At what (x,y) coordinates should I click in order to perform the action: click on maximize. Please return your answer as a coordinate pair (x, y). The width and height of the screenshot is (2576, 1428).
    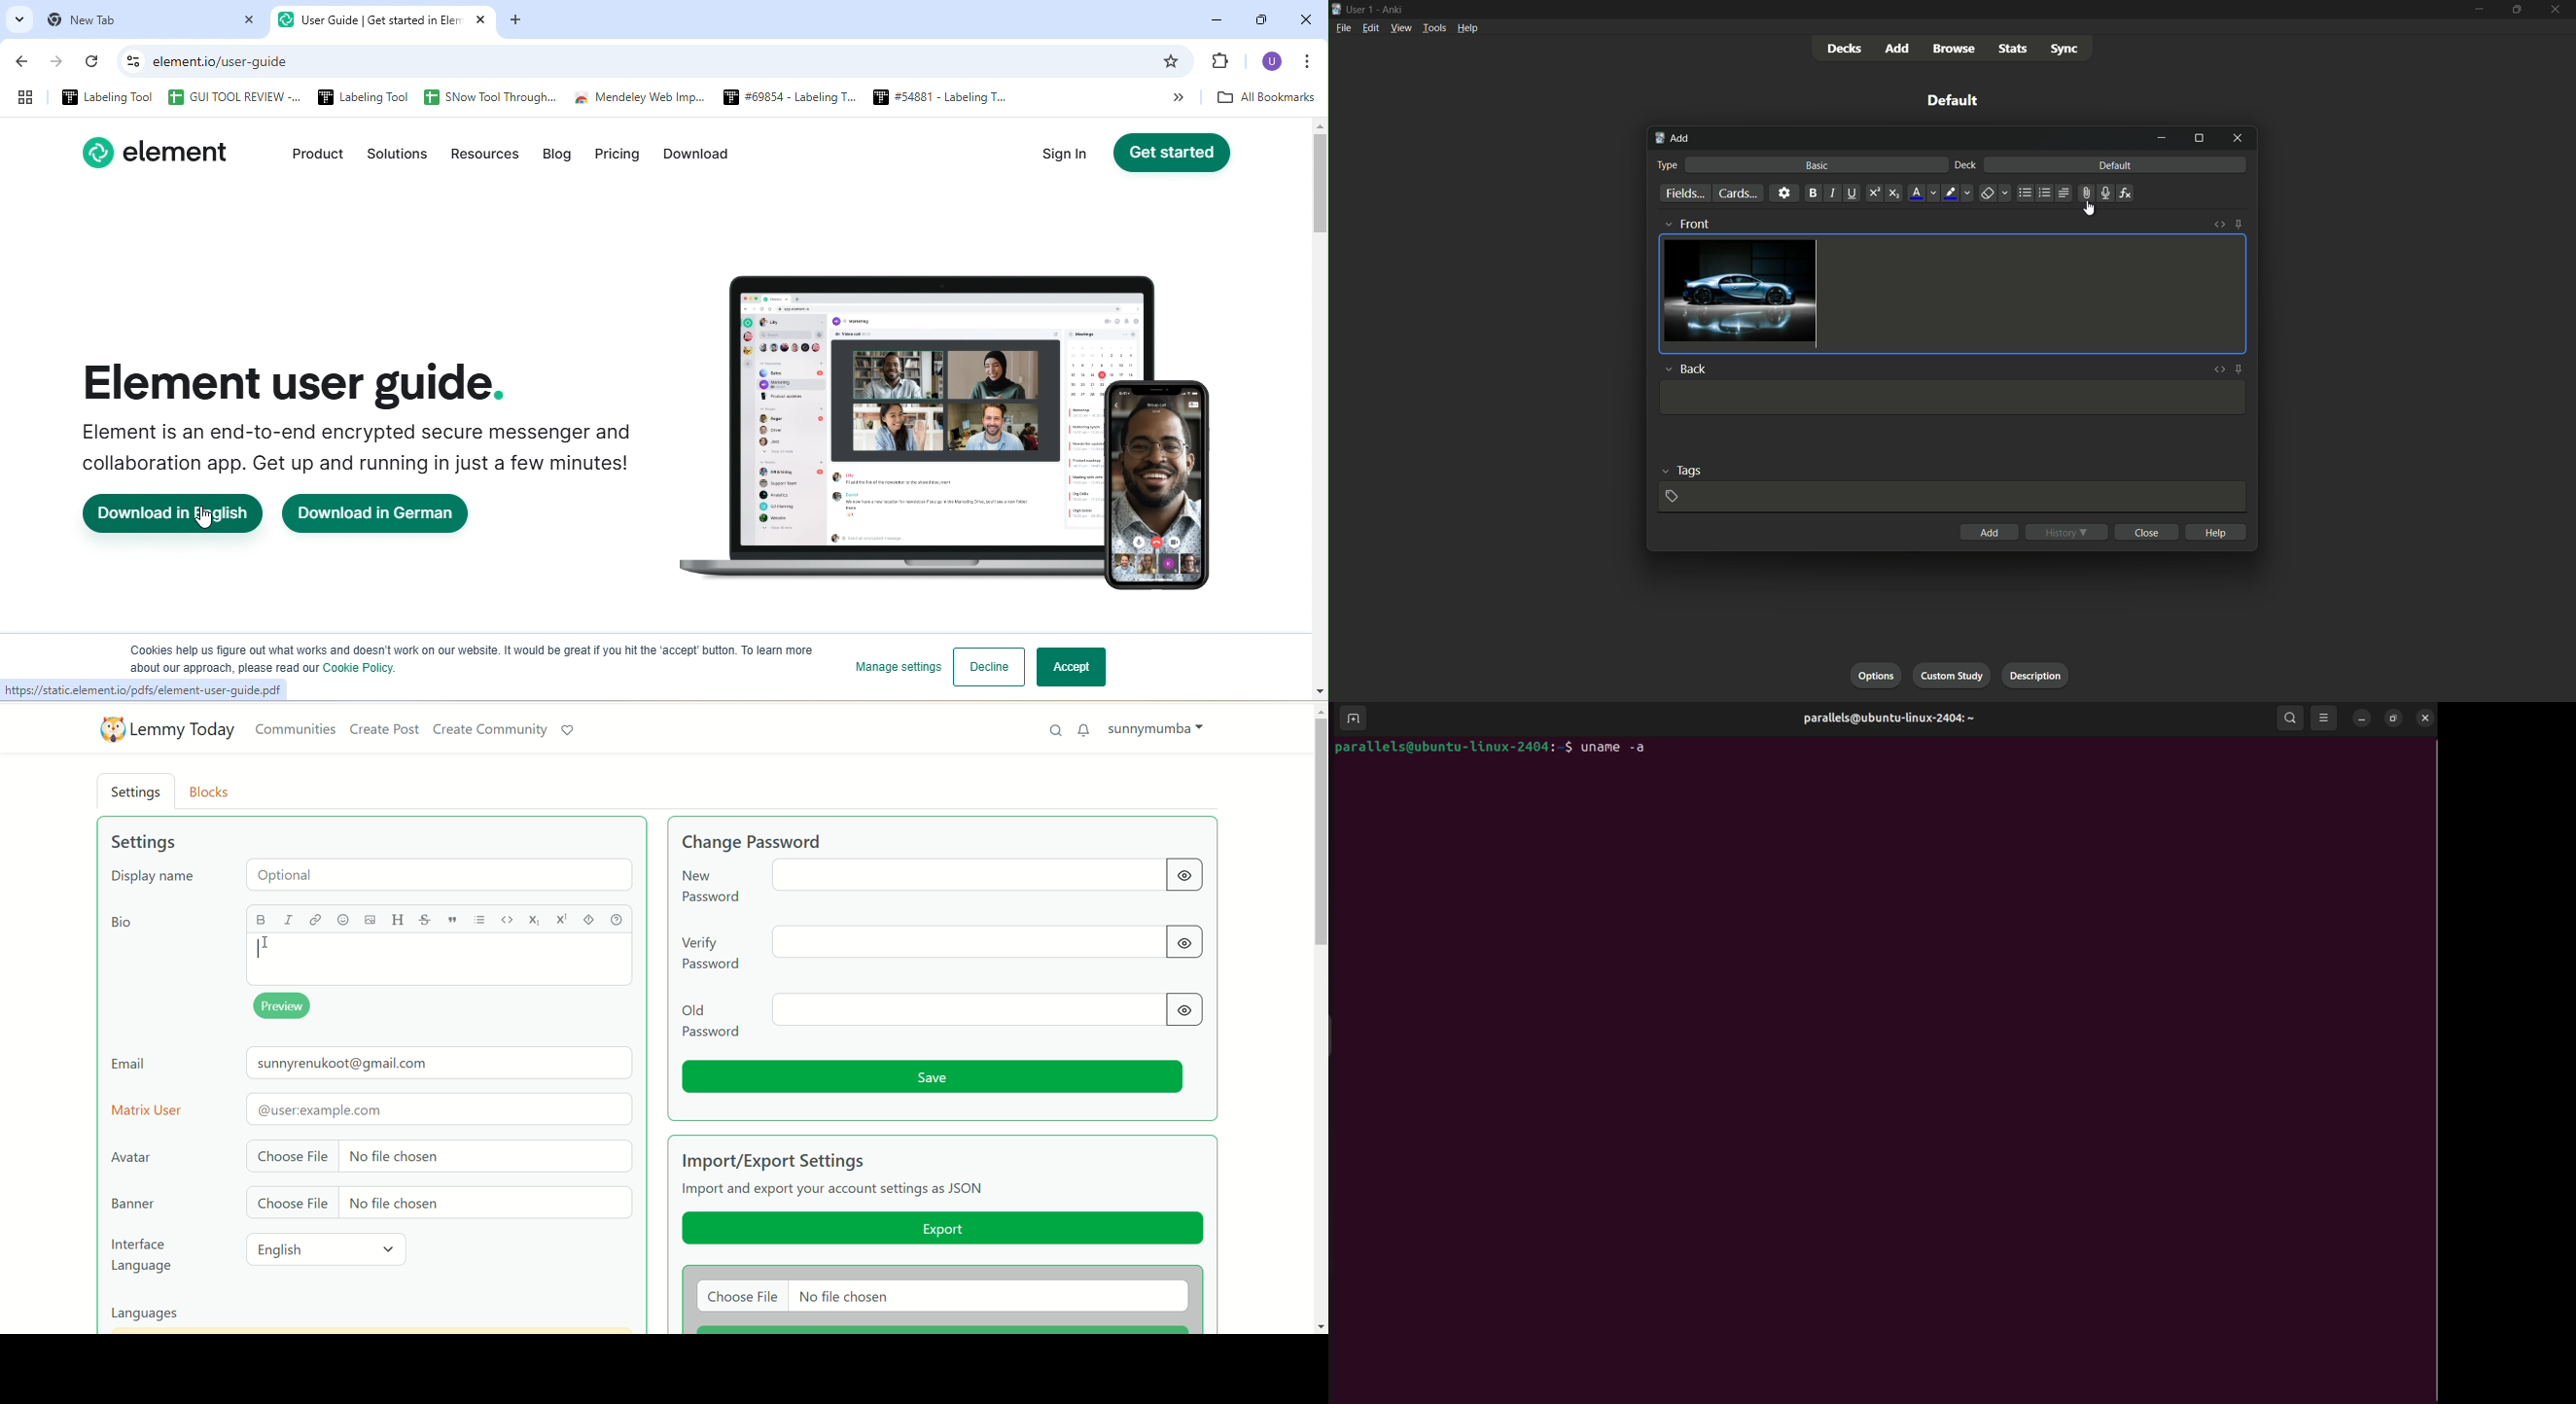
    Looking at the image, I should click on (2517, 10).